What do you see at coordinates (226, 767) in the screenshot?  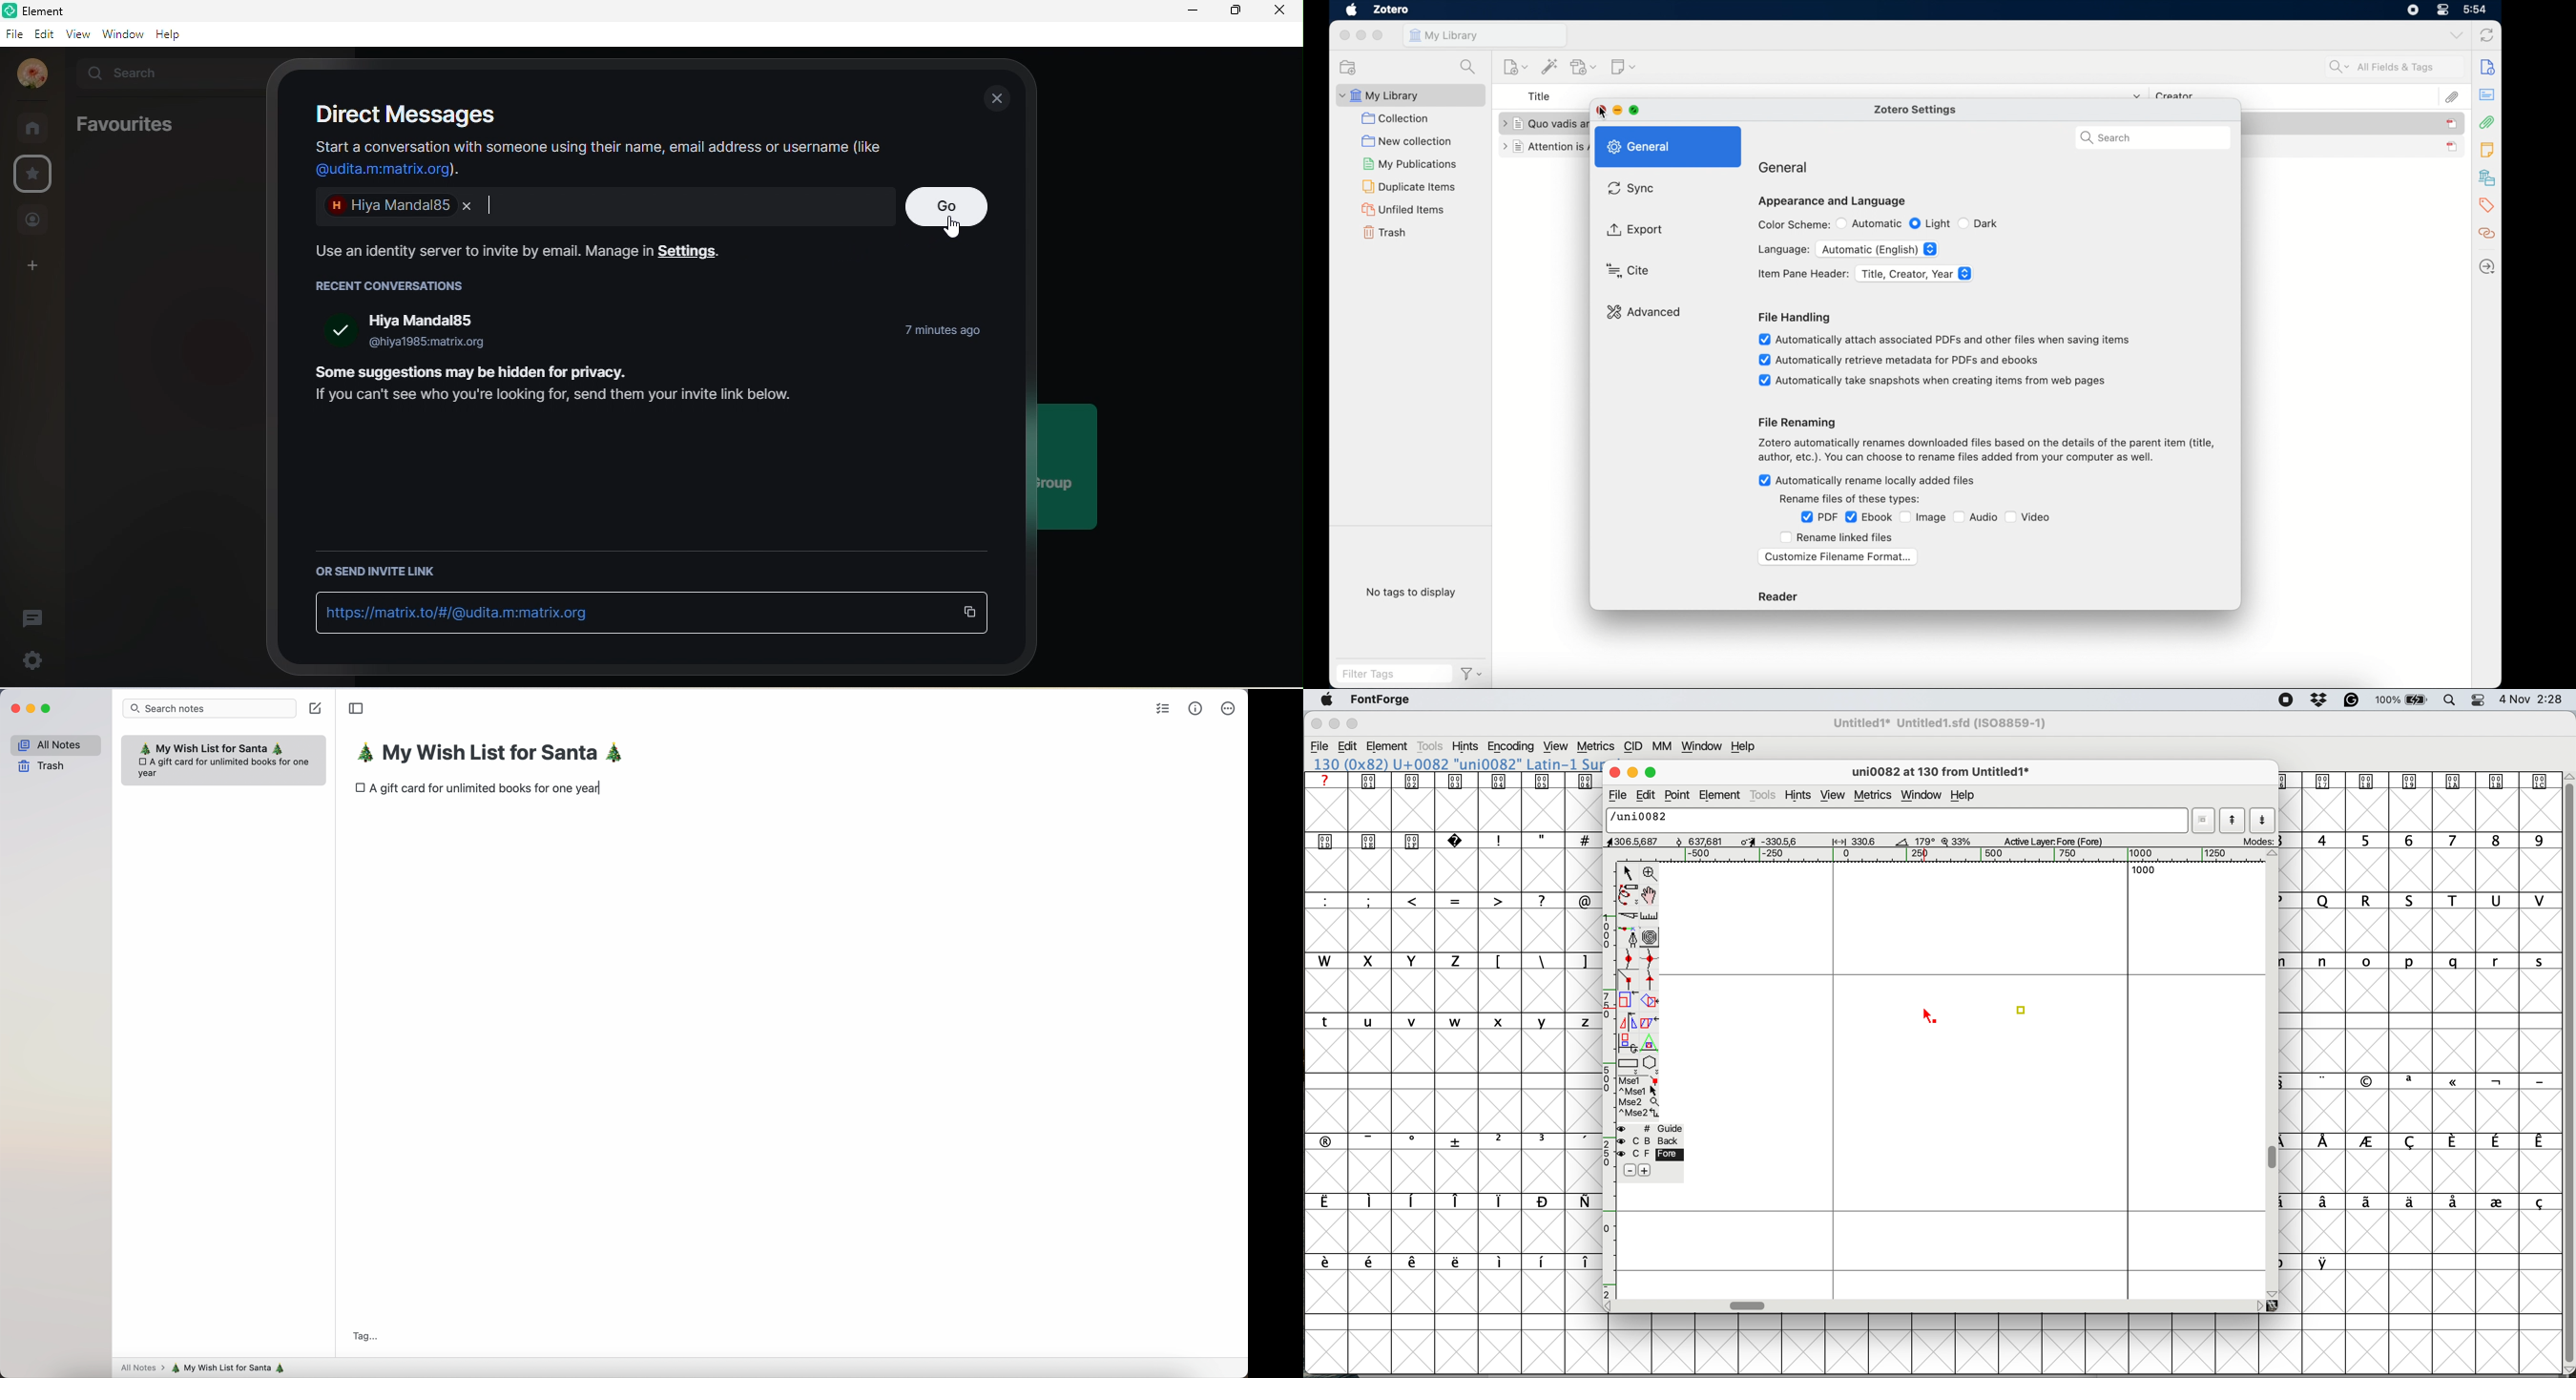 I see `A gift card for unlimited books for one year` at bounding box center [226, 767].